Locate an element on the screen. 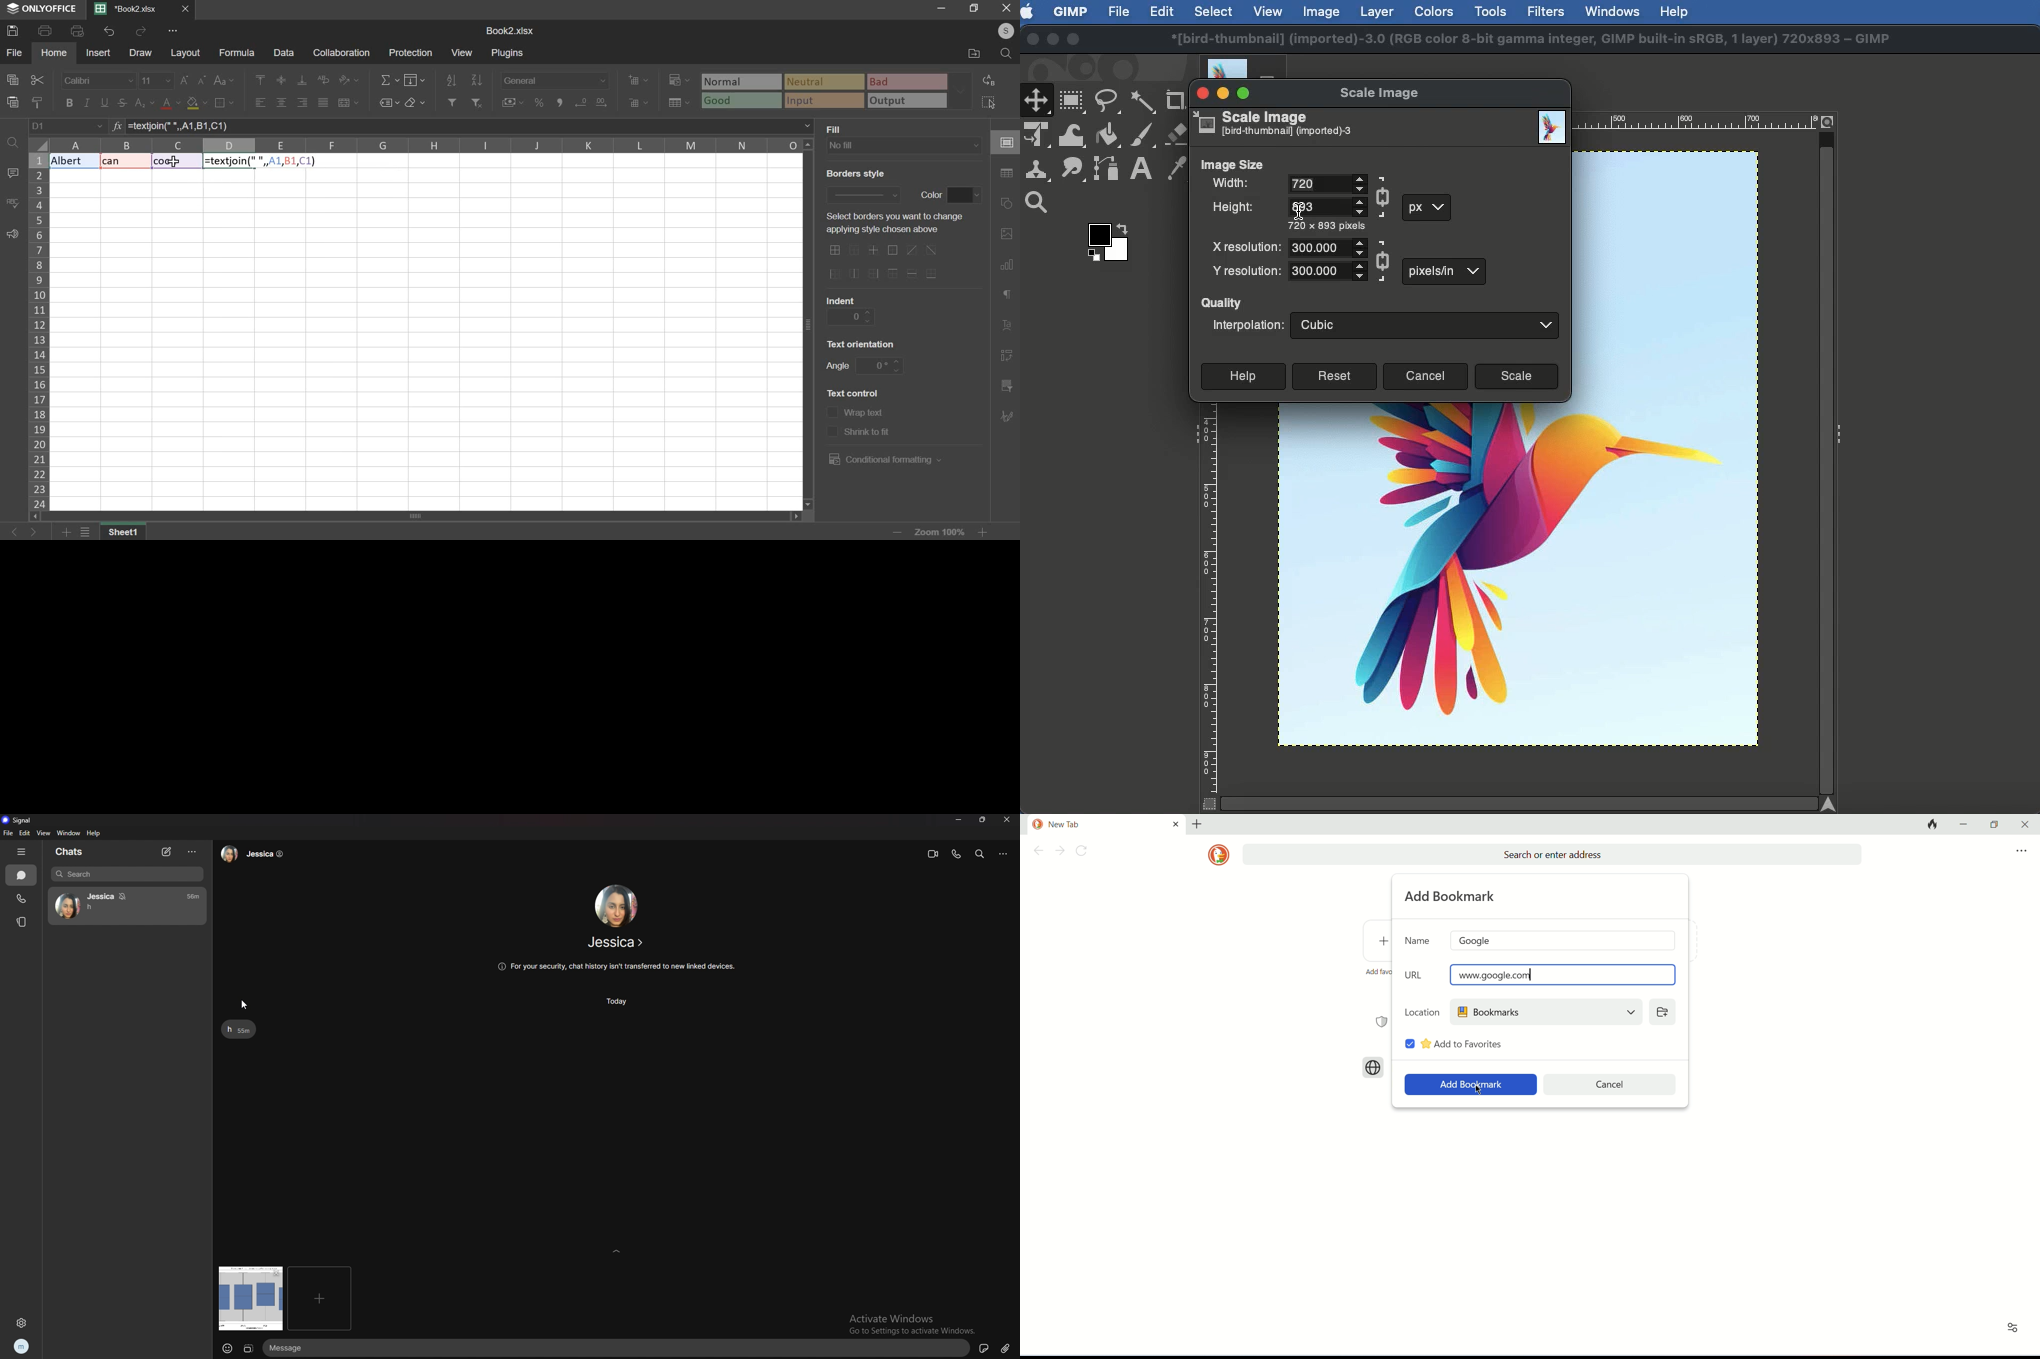 This screenshot has height=1372, width=2044. Scale is located at coordinates (1516, 379).